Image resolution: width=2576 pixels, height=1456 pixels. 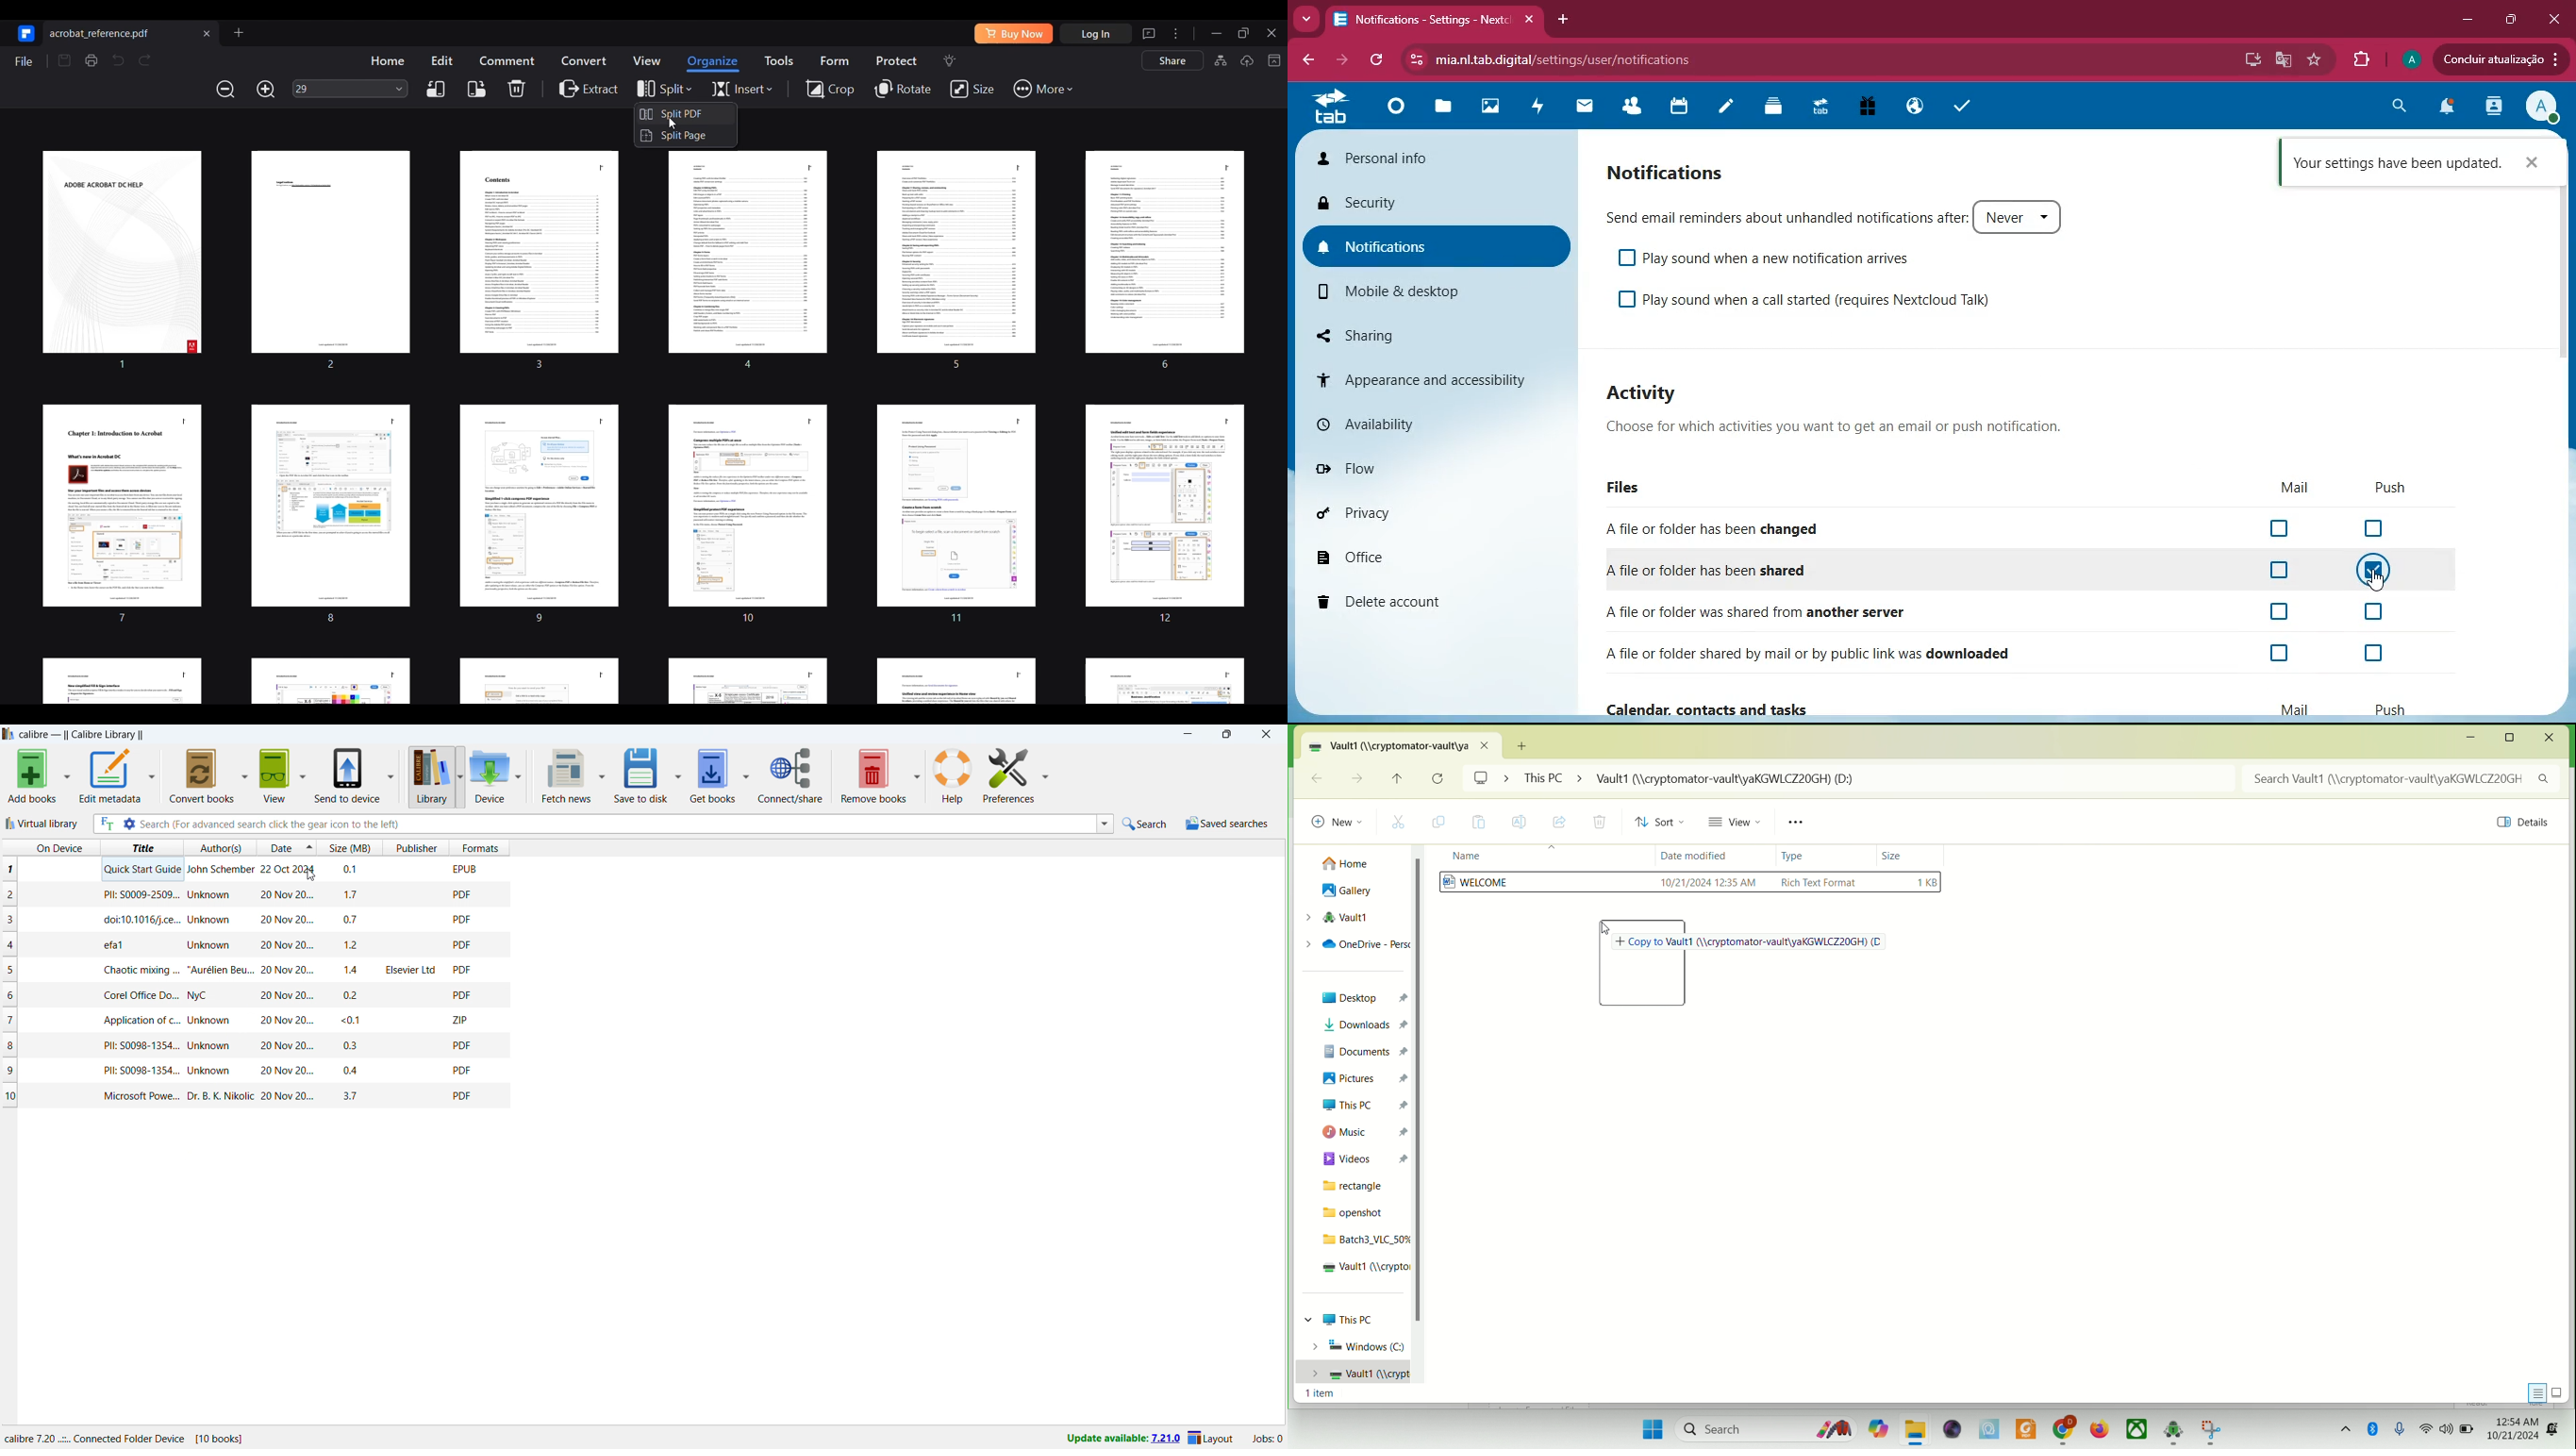 What do you see at coordinates (1648, 393) in the screenshot?
I see `activity` at bounding box center [1648, 393].